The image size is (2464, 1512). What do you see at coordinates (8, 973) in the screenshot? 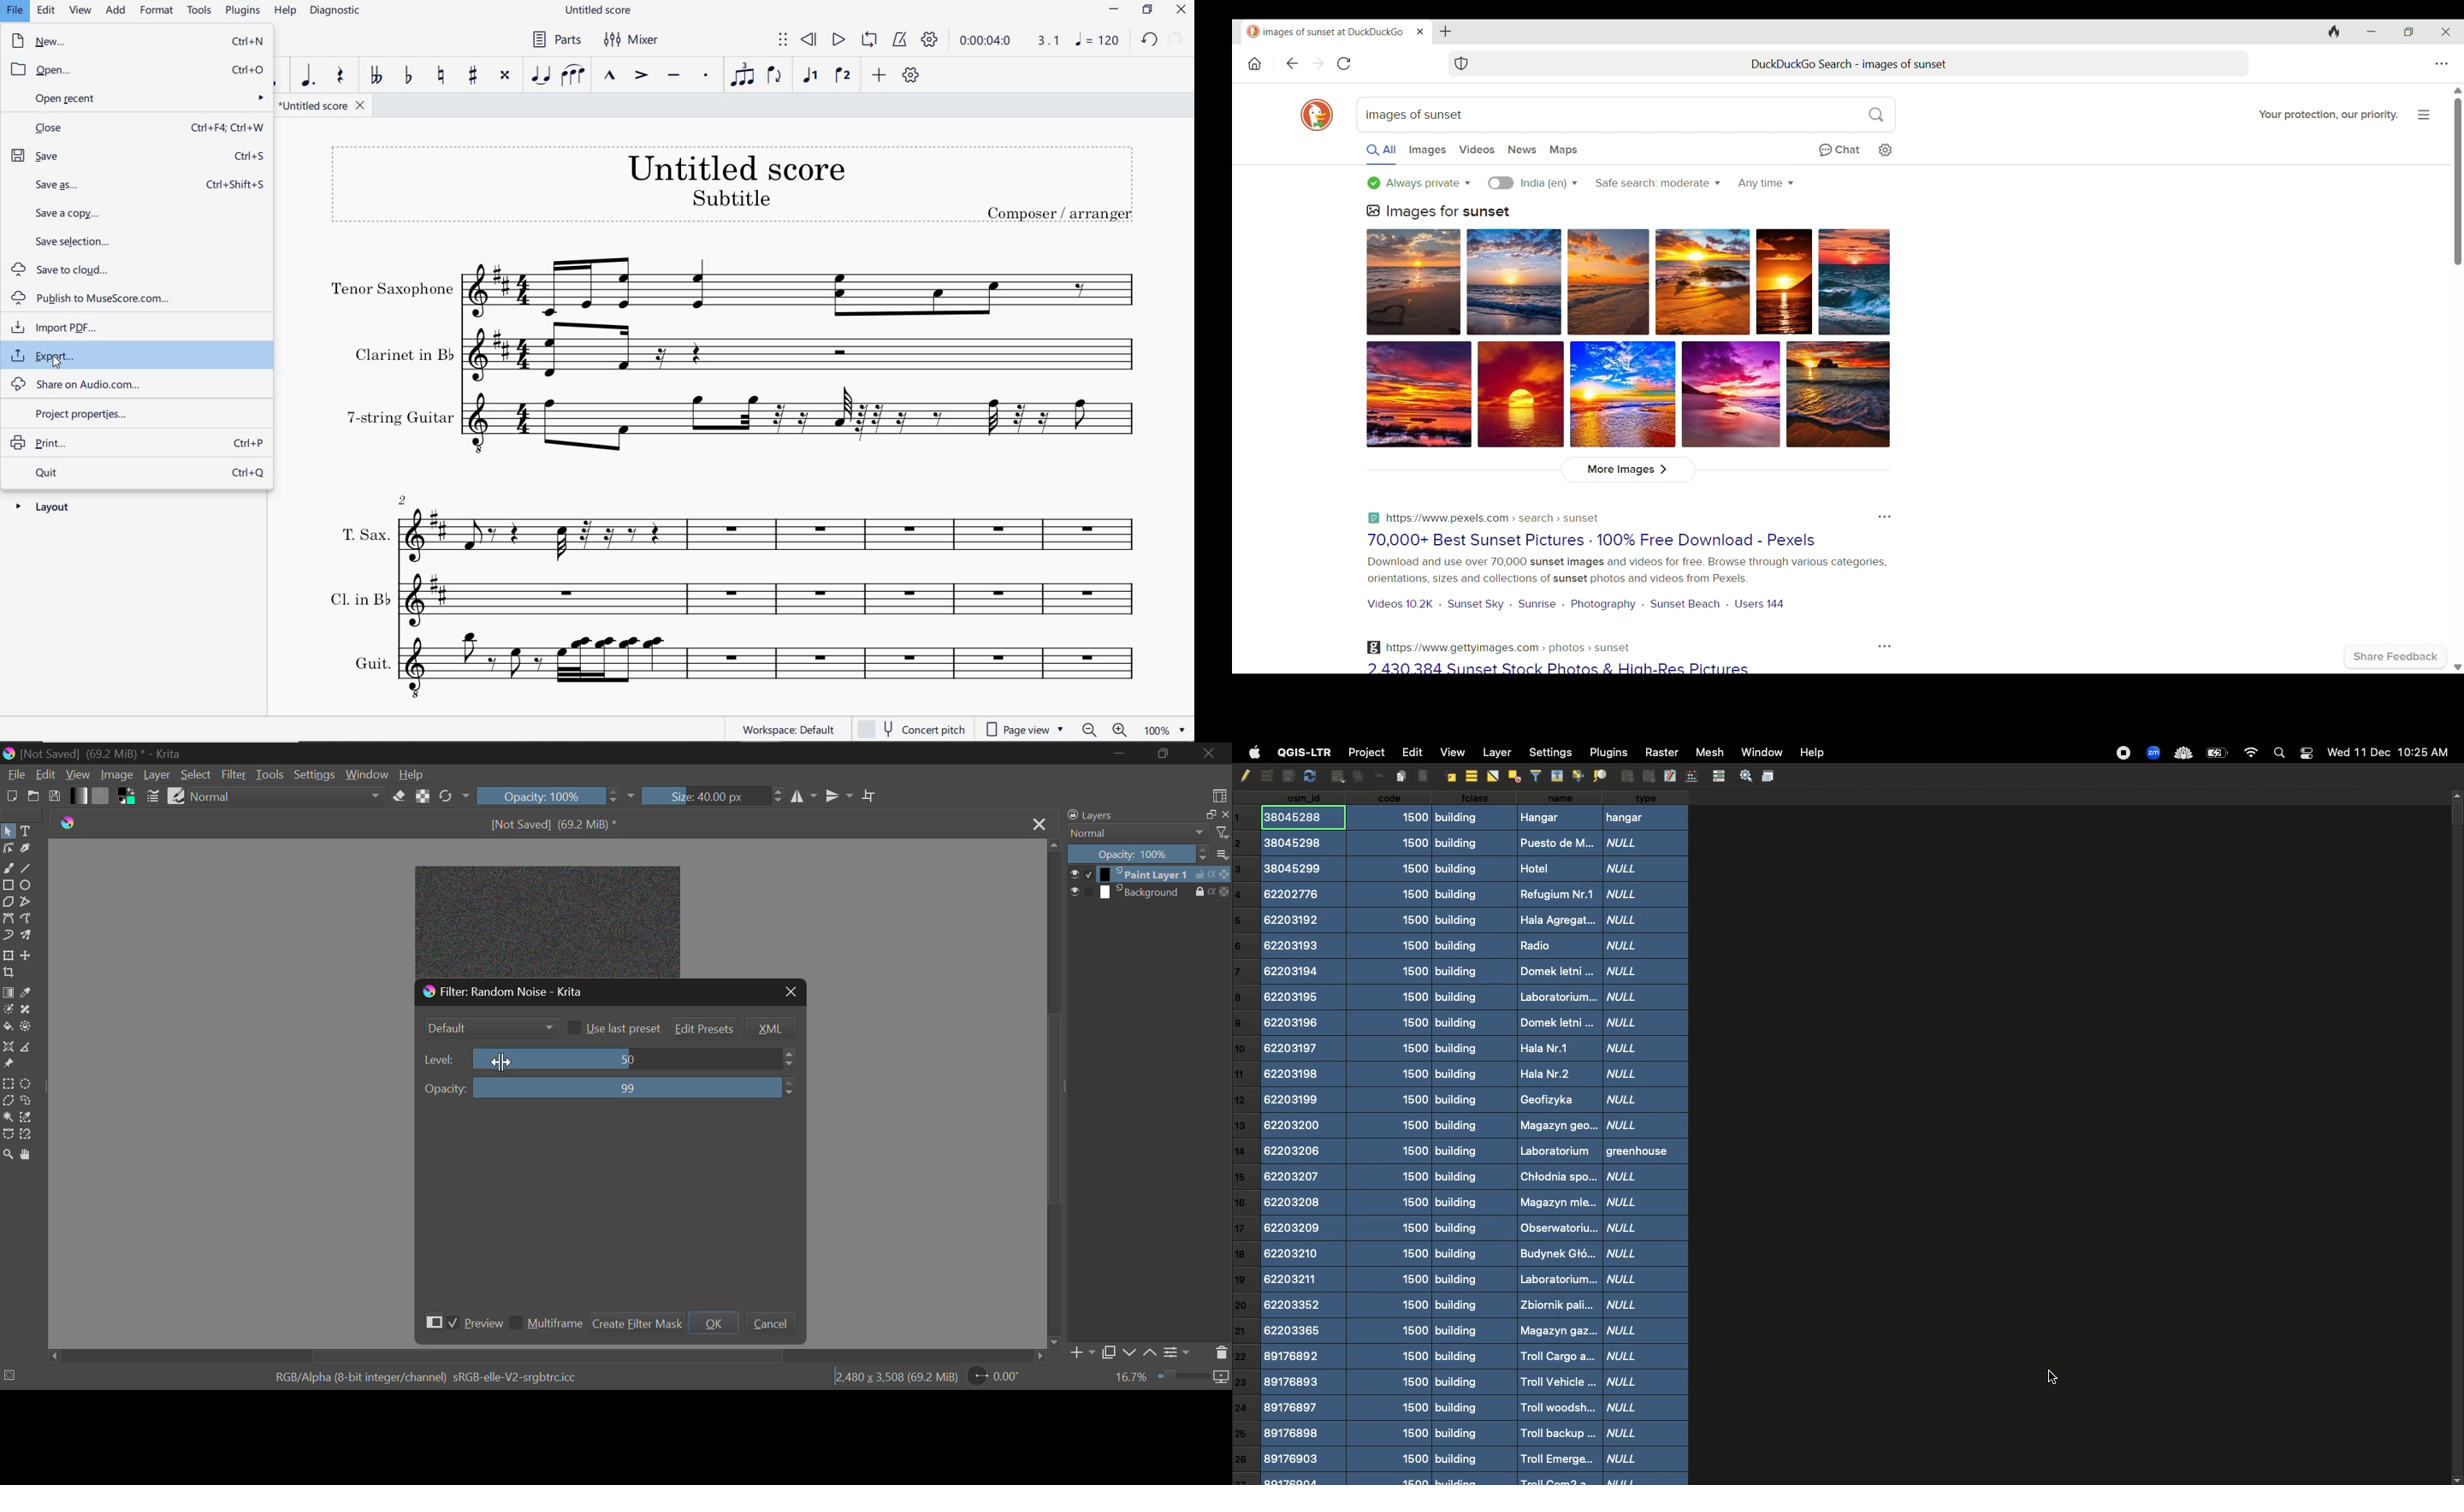
I see `Crop` at bounding box center [8, 973].